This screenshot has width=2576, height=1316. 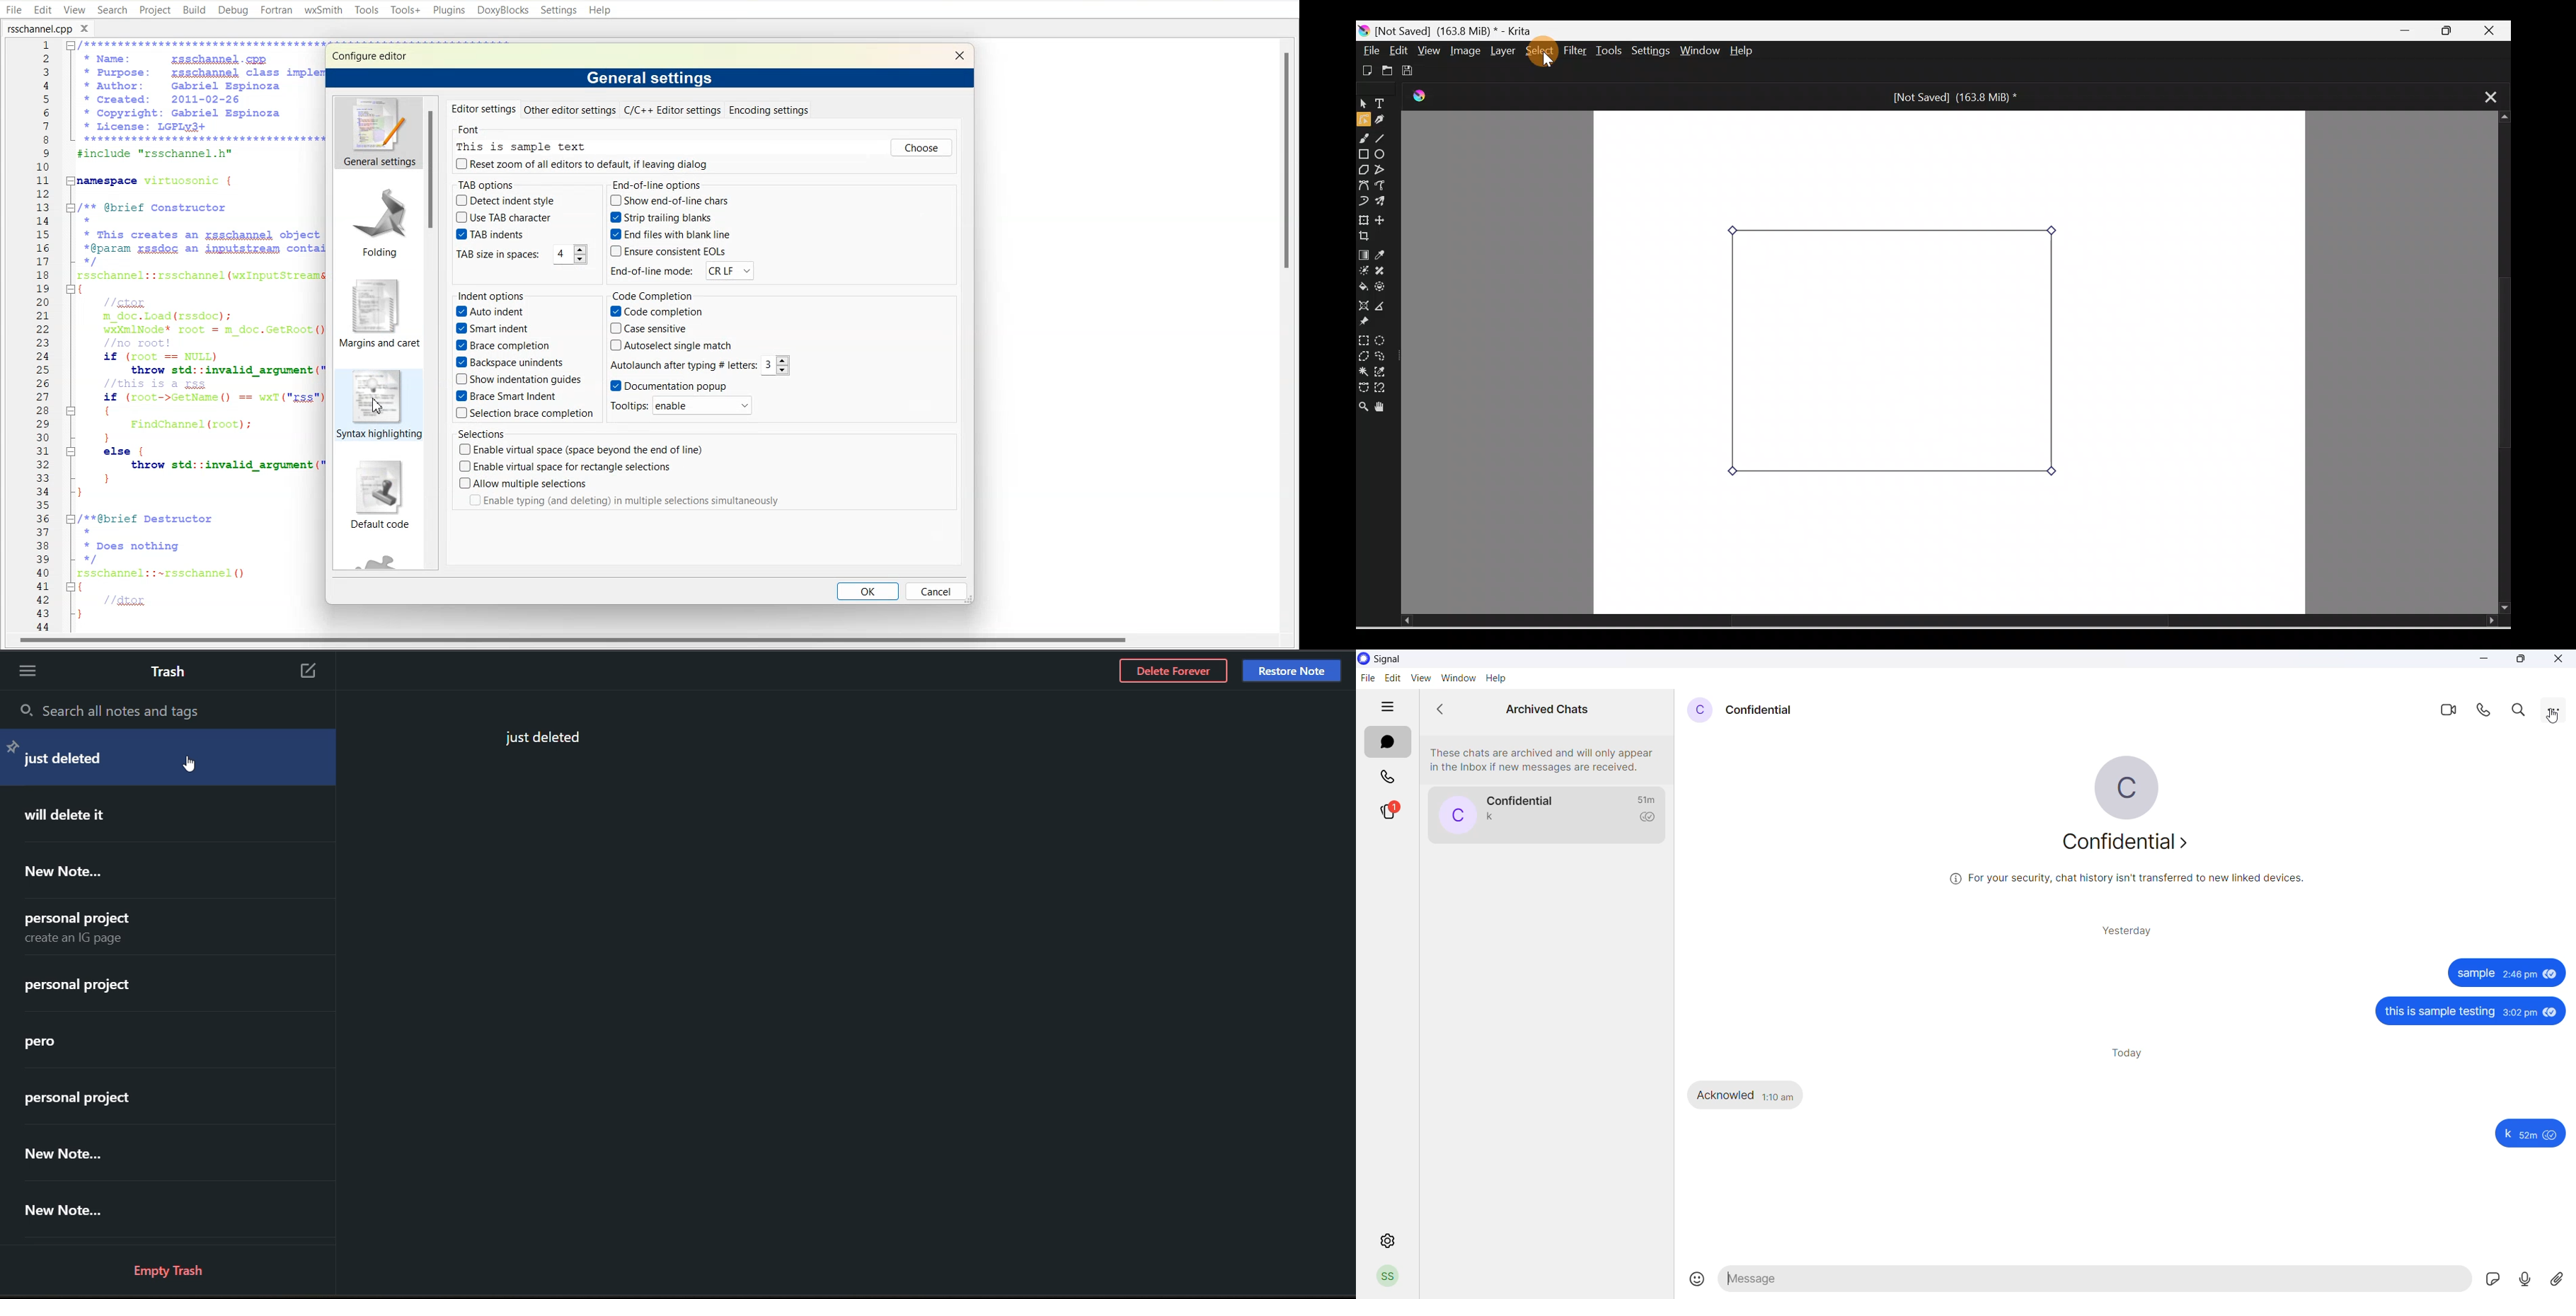 What do you see at coordinates (194, 9) in the screenshot?
I see `Build` at bounding box center [194, 9].